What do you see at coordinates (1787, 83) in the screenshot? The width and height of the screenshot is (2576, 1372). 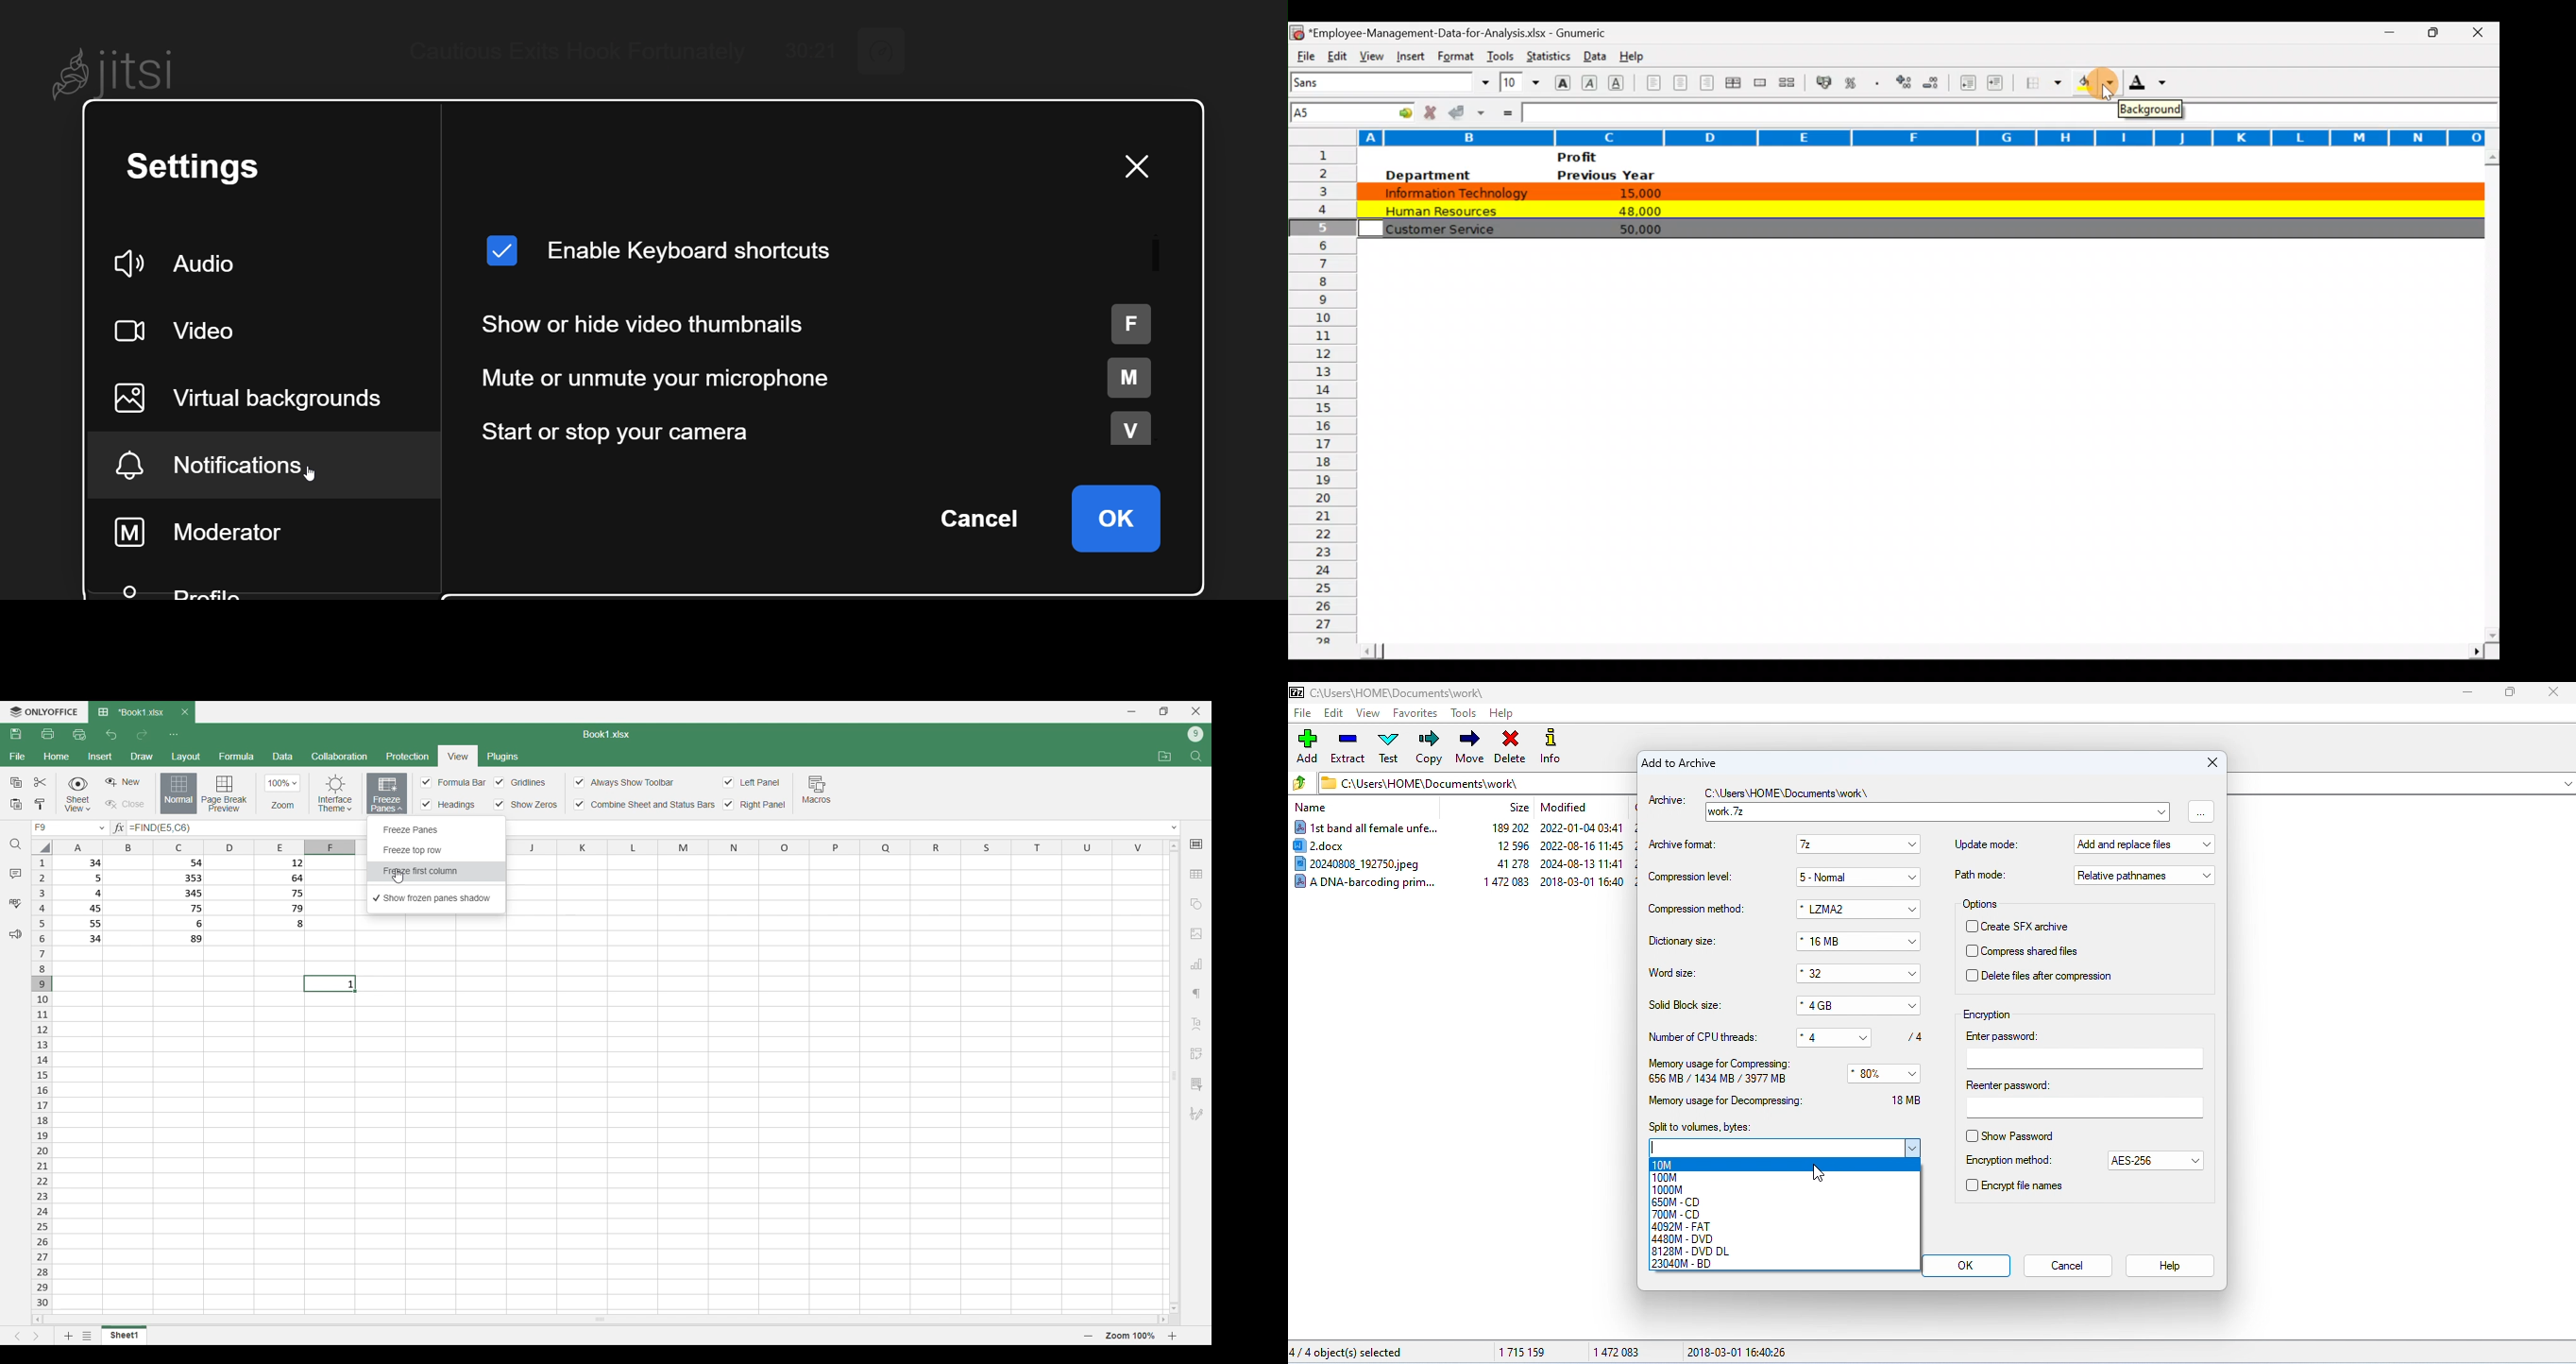 I see `Split merged range of cells` at bounding box center [1787, 83].